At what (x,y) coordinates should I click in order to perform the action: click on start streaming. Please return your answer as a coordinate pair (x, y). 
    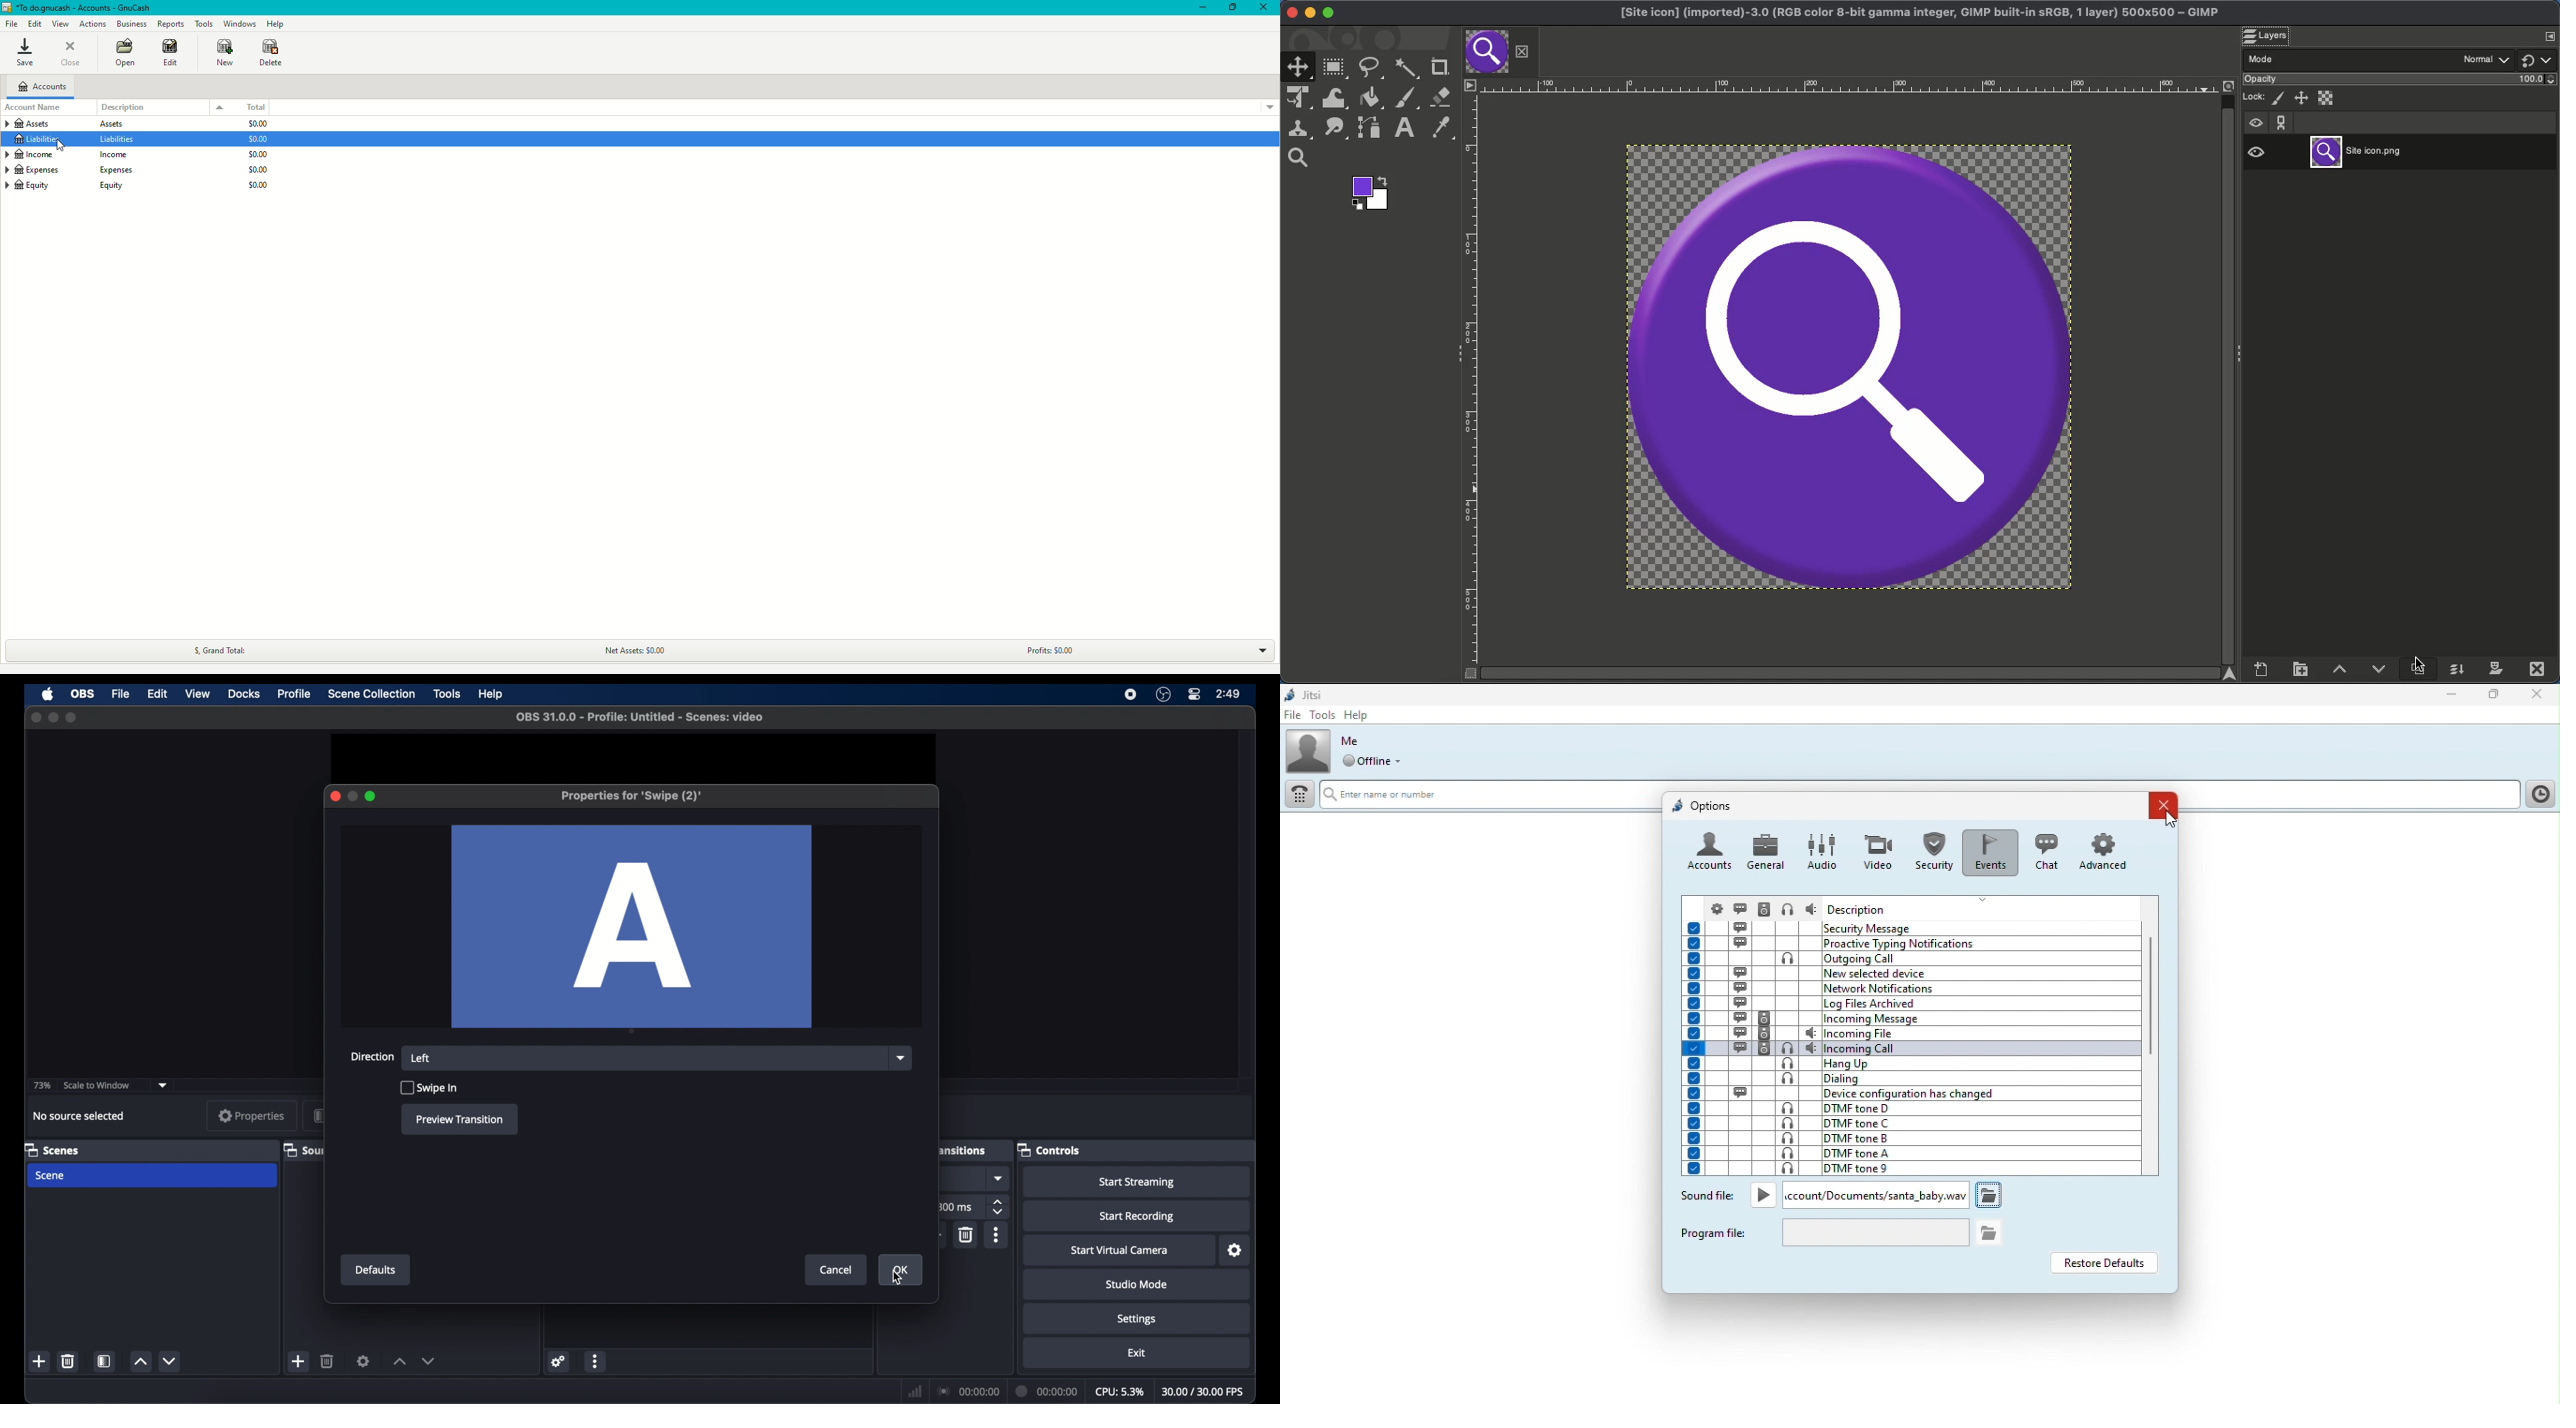
    Looking at the image, I should click on (1137, 1182).